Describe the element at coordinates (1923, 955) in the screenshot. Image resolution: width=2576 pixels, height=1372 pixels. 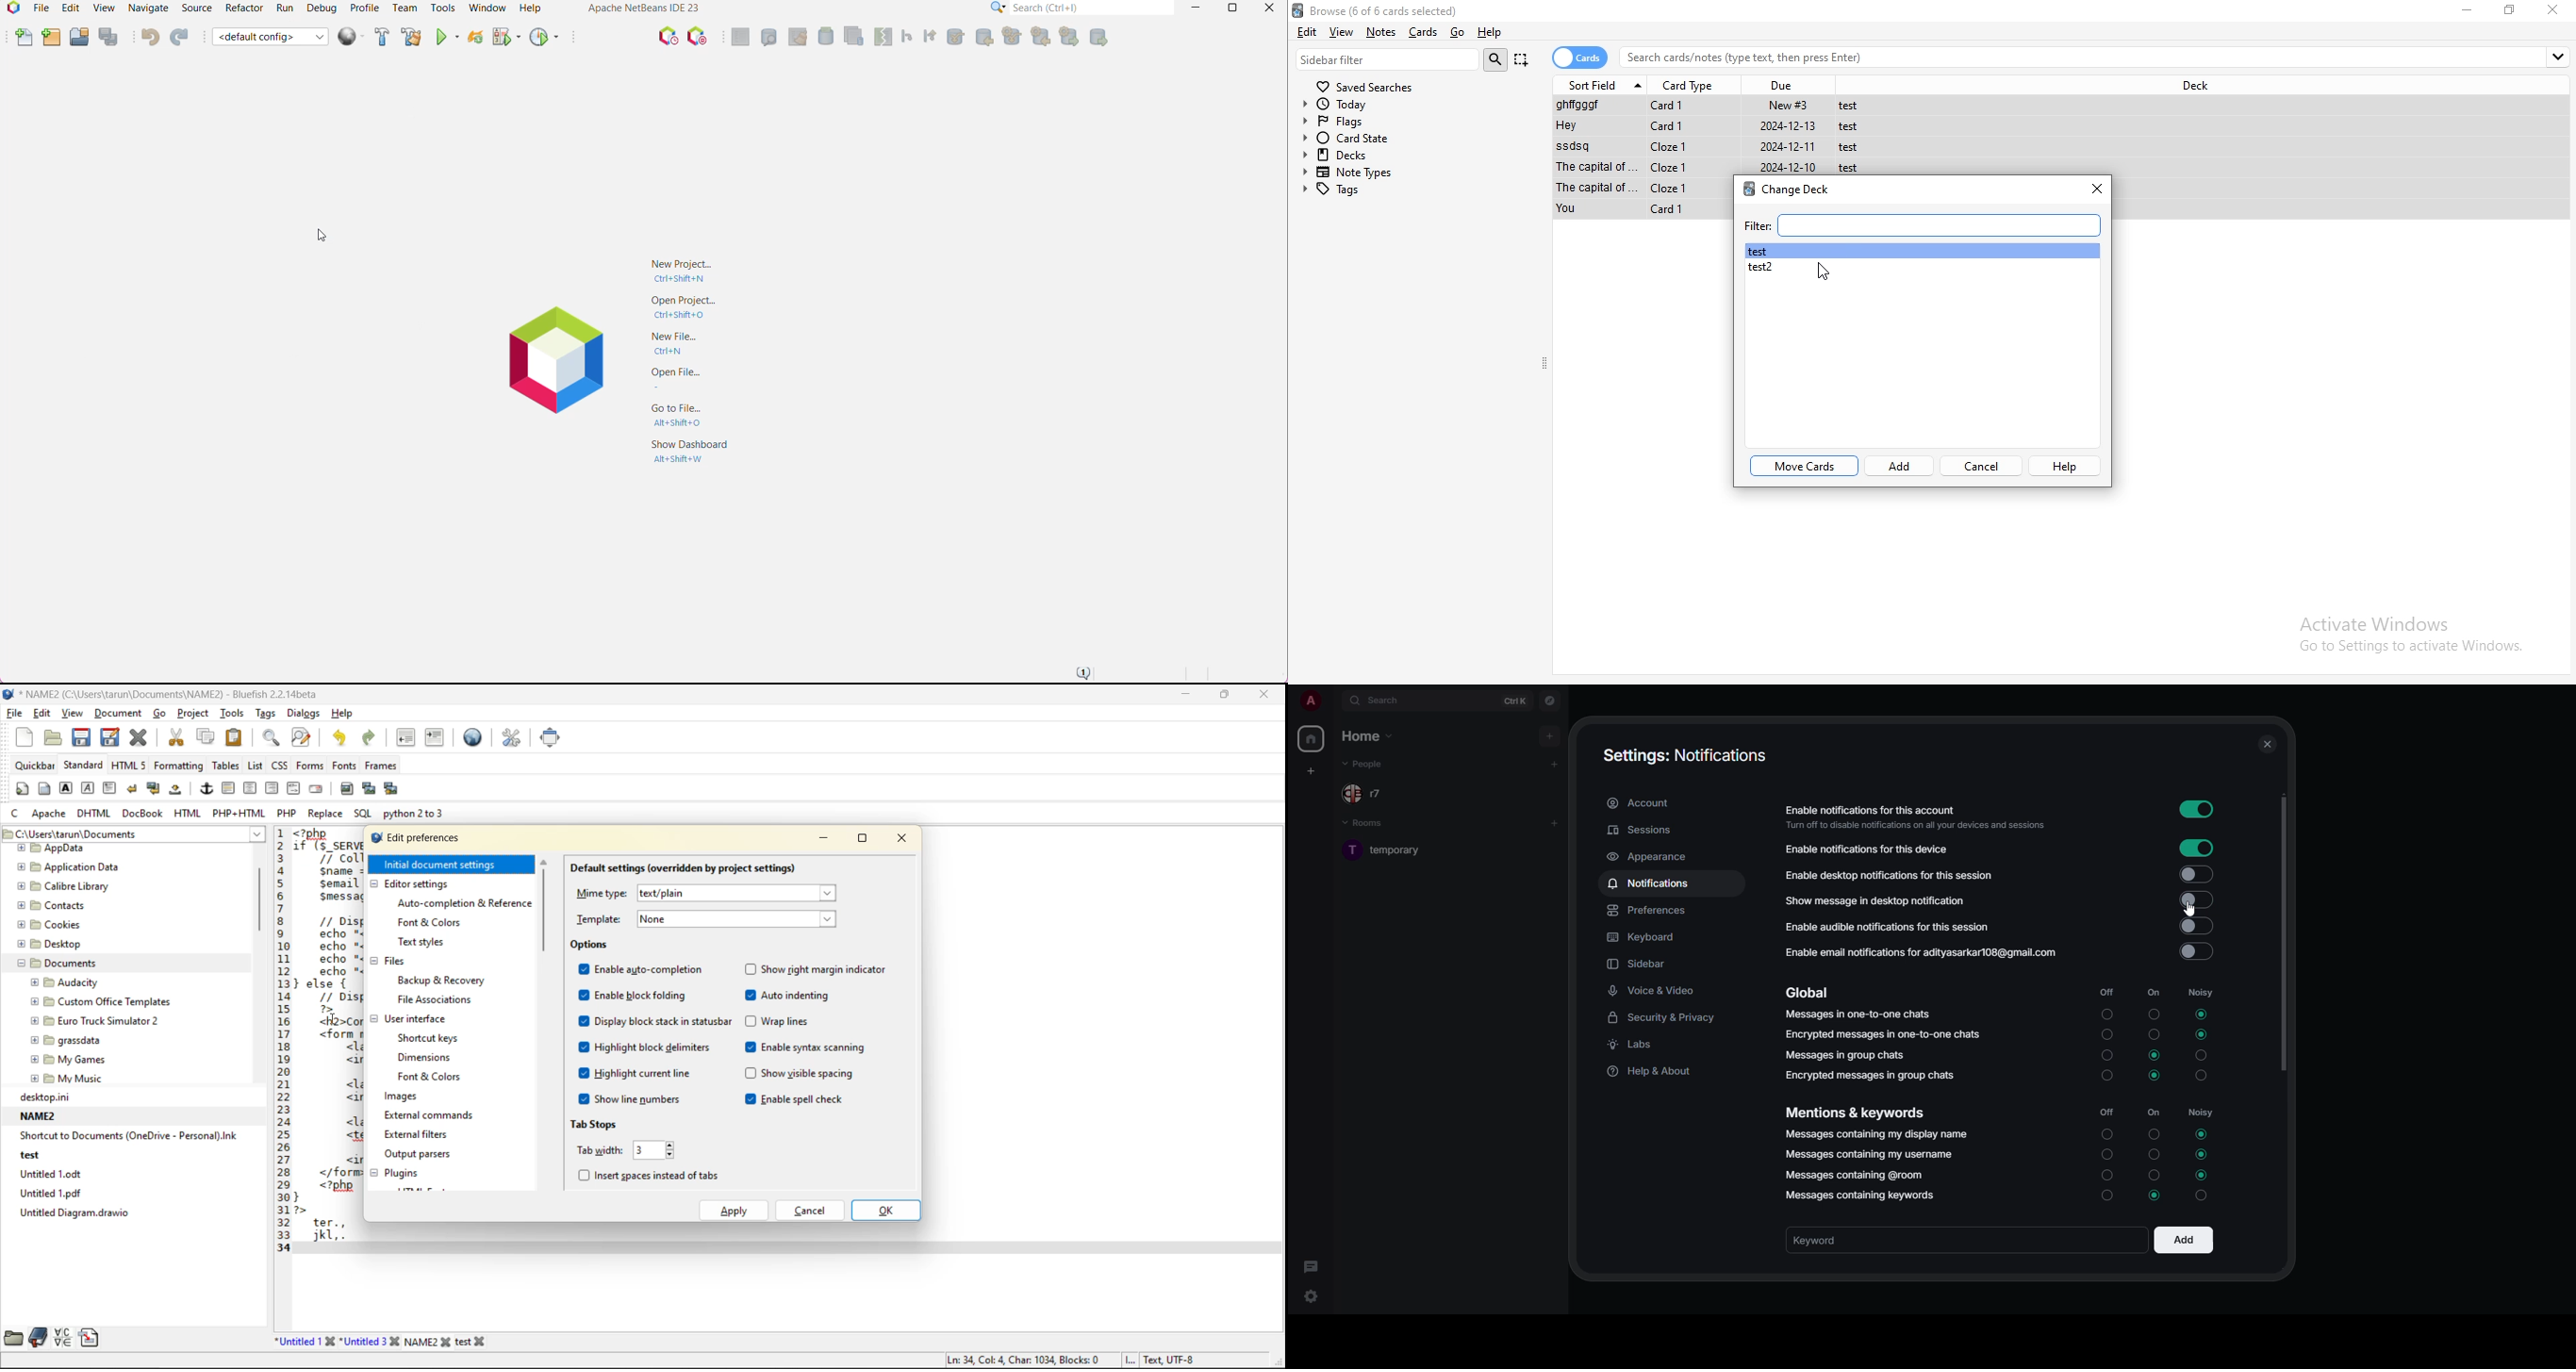
I see `enable email notifications` at that location.